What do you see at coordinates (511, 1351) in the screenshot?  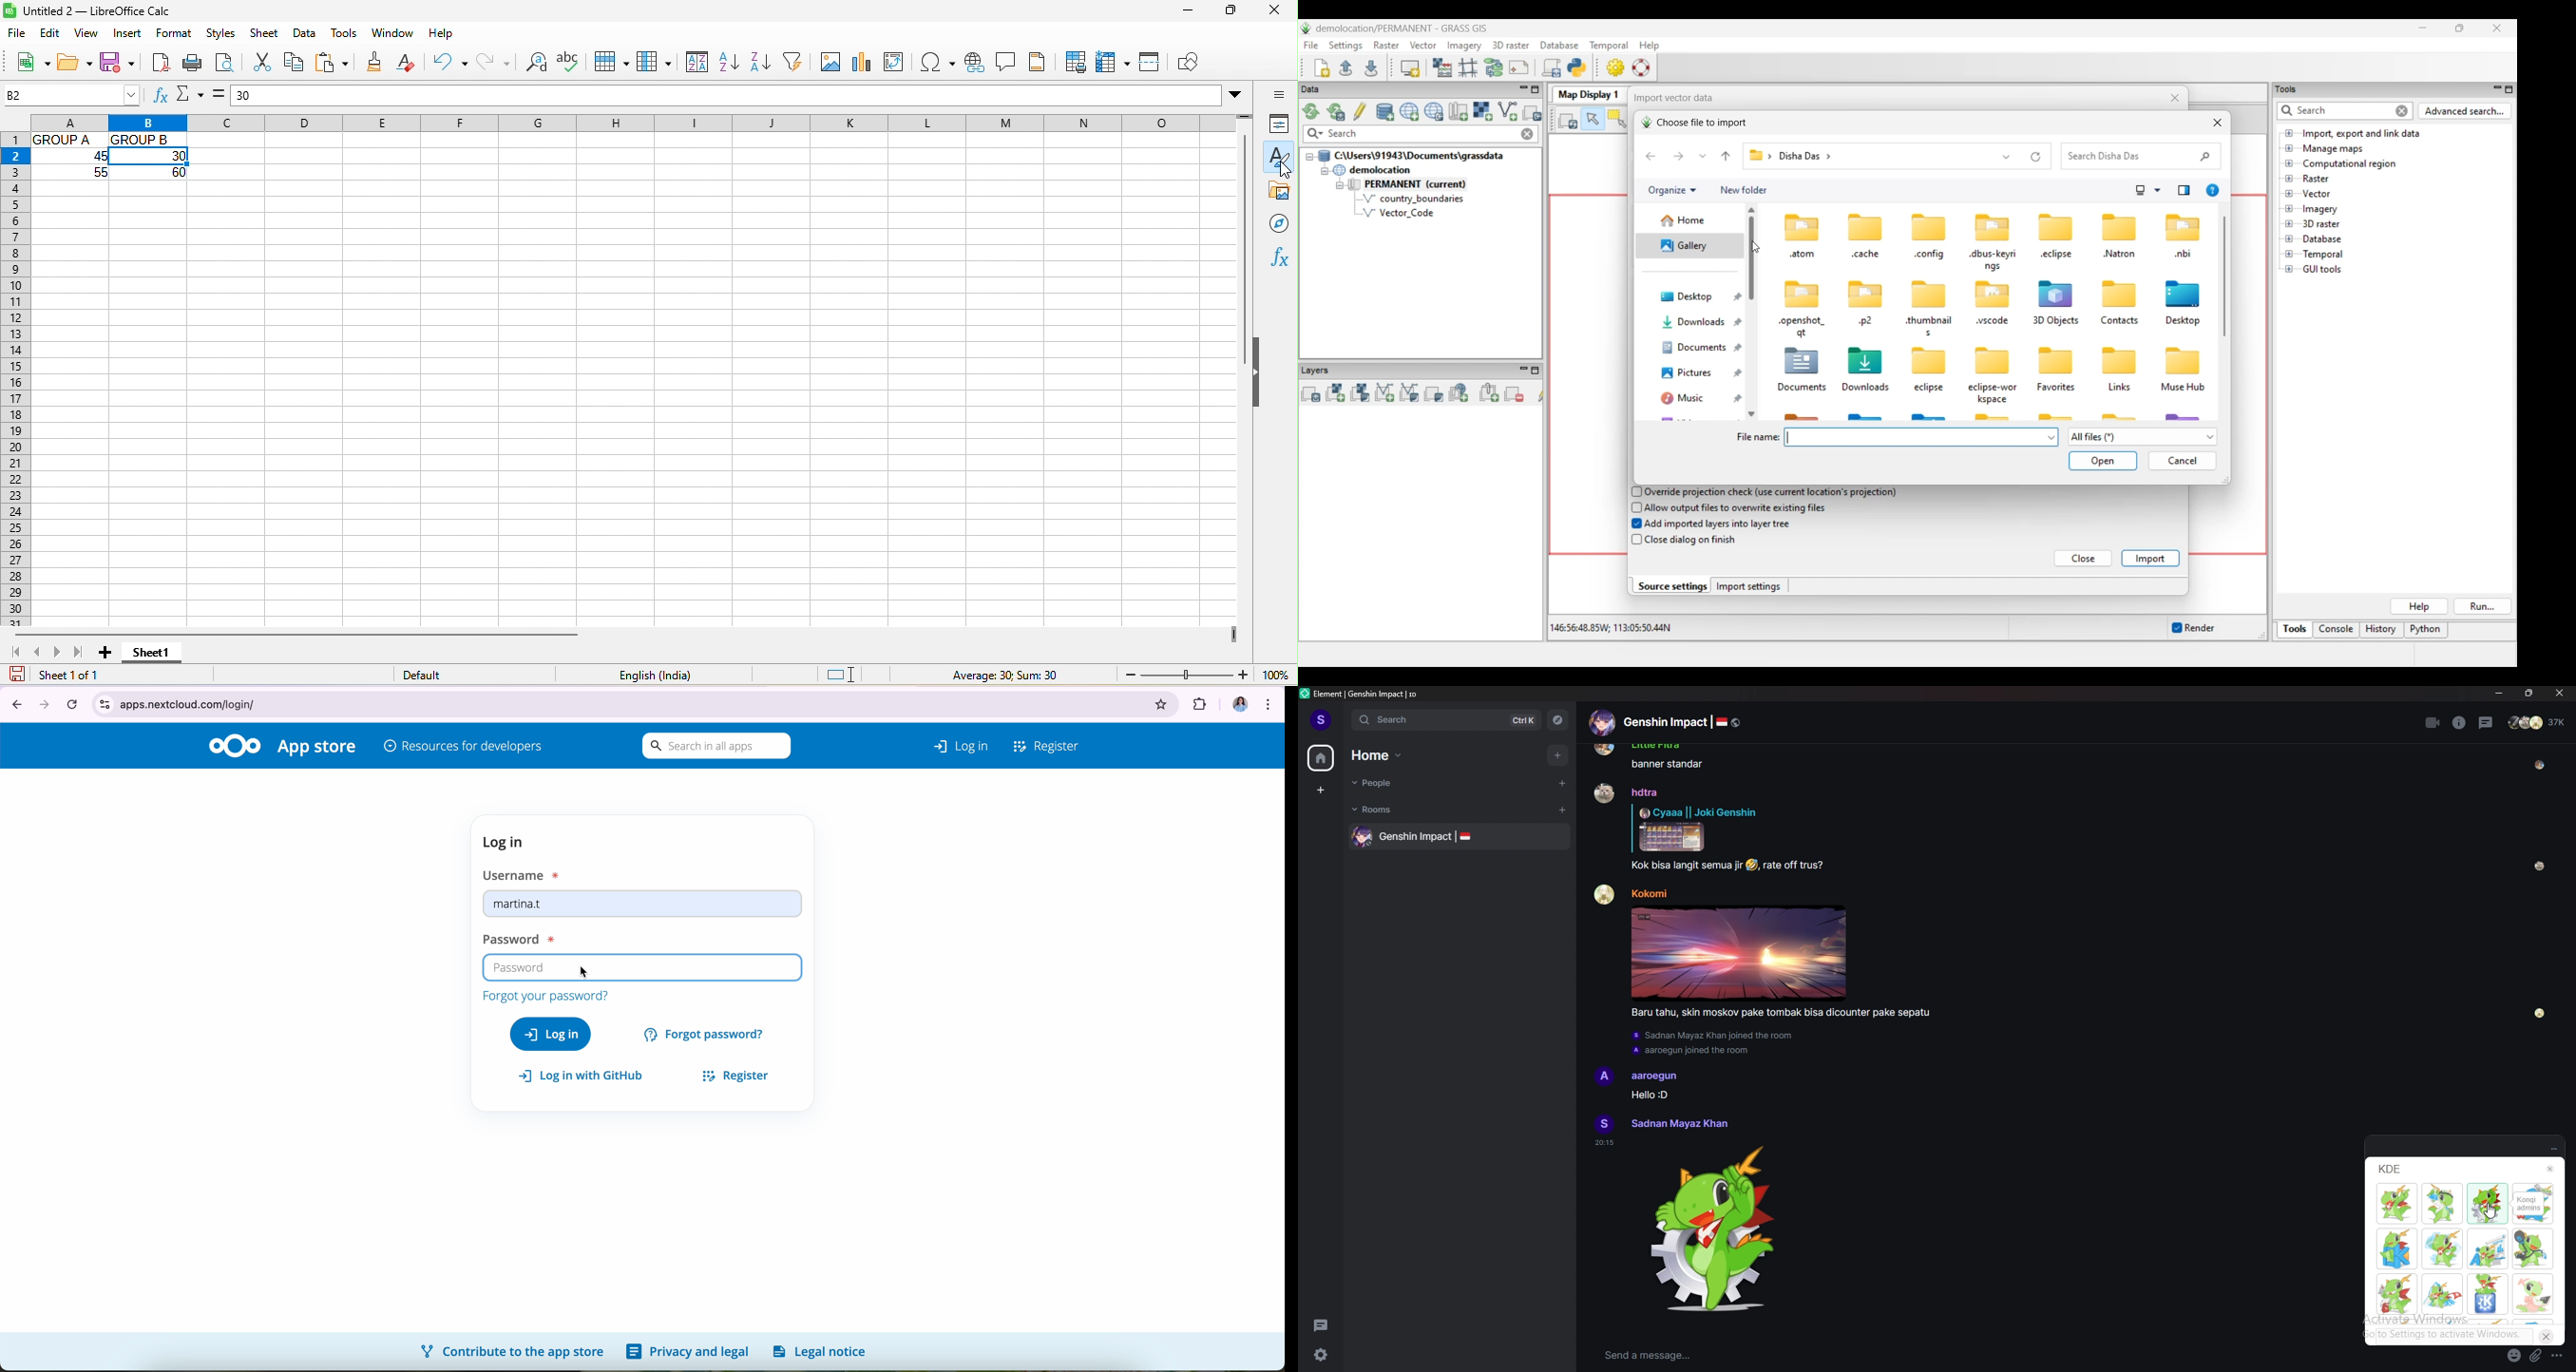 I see `contribute to the app store` at bounding box center [511, 1351].